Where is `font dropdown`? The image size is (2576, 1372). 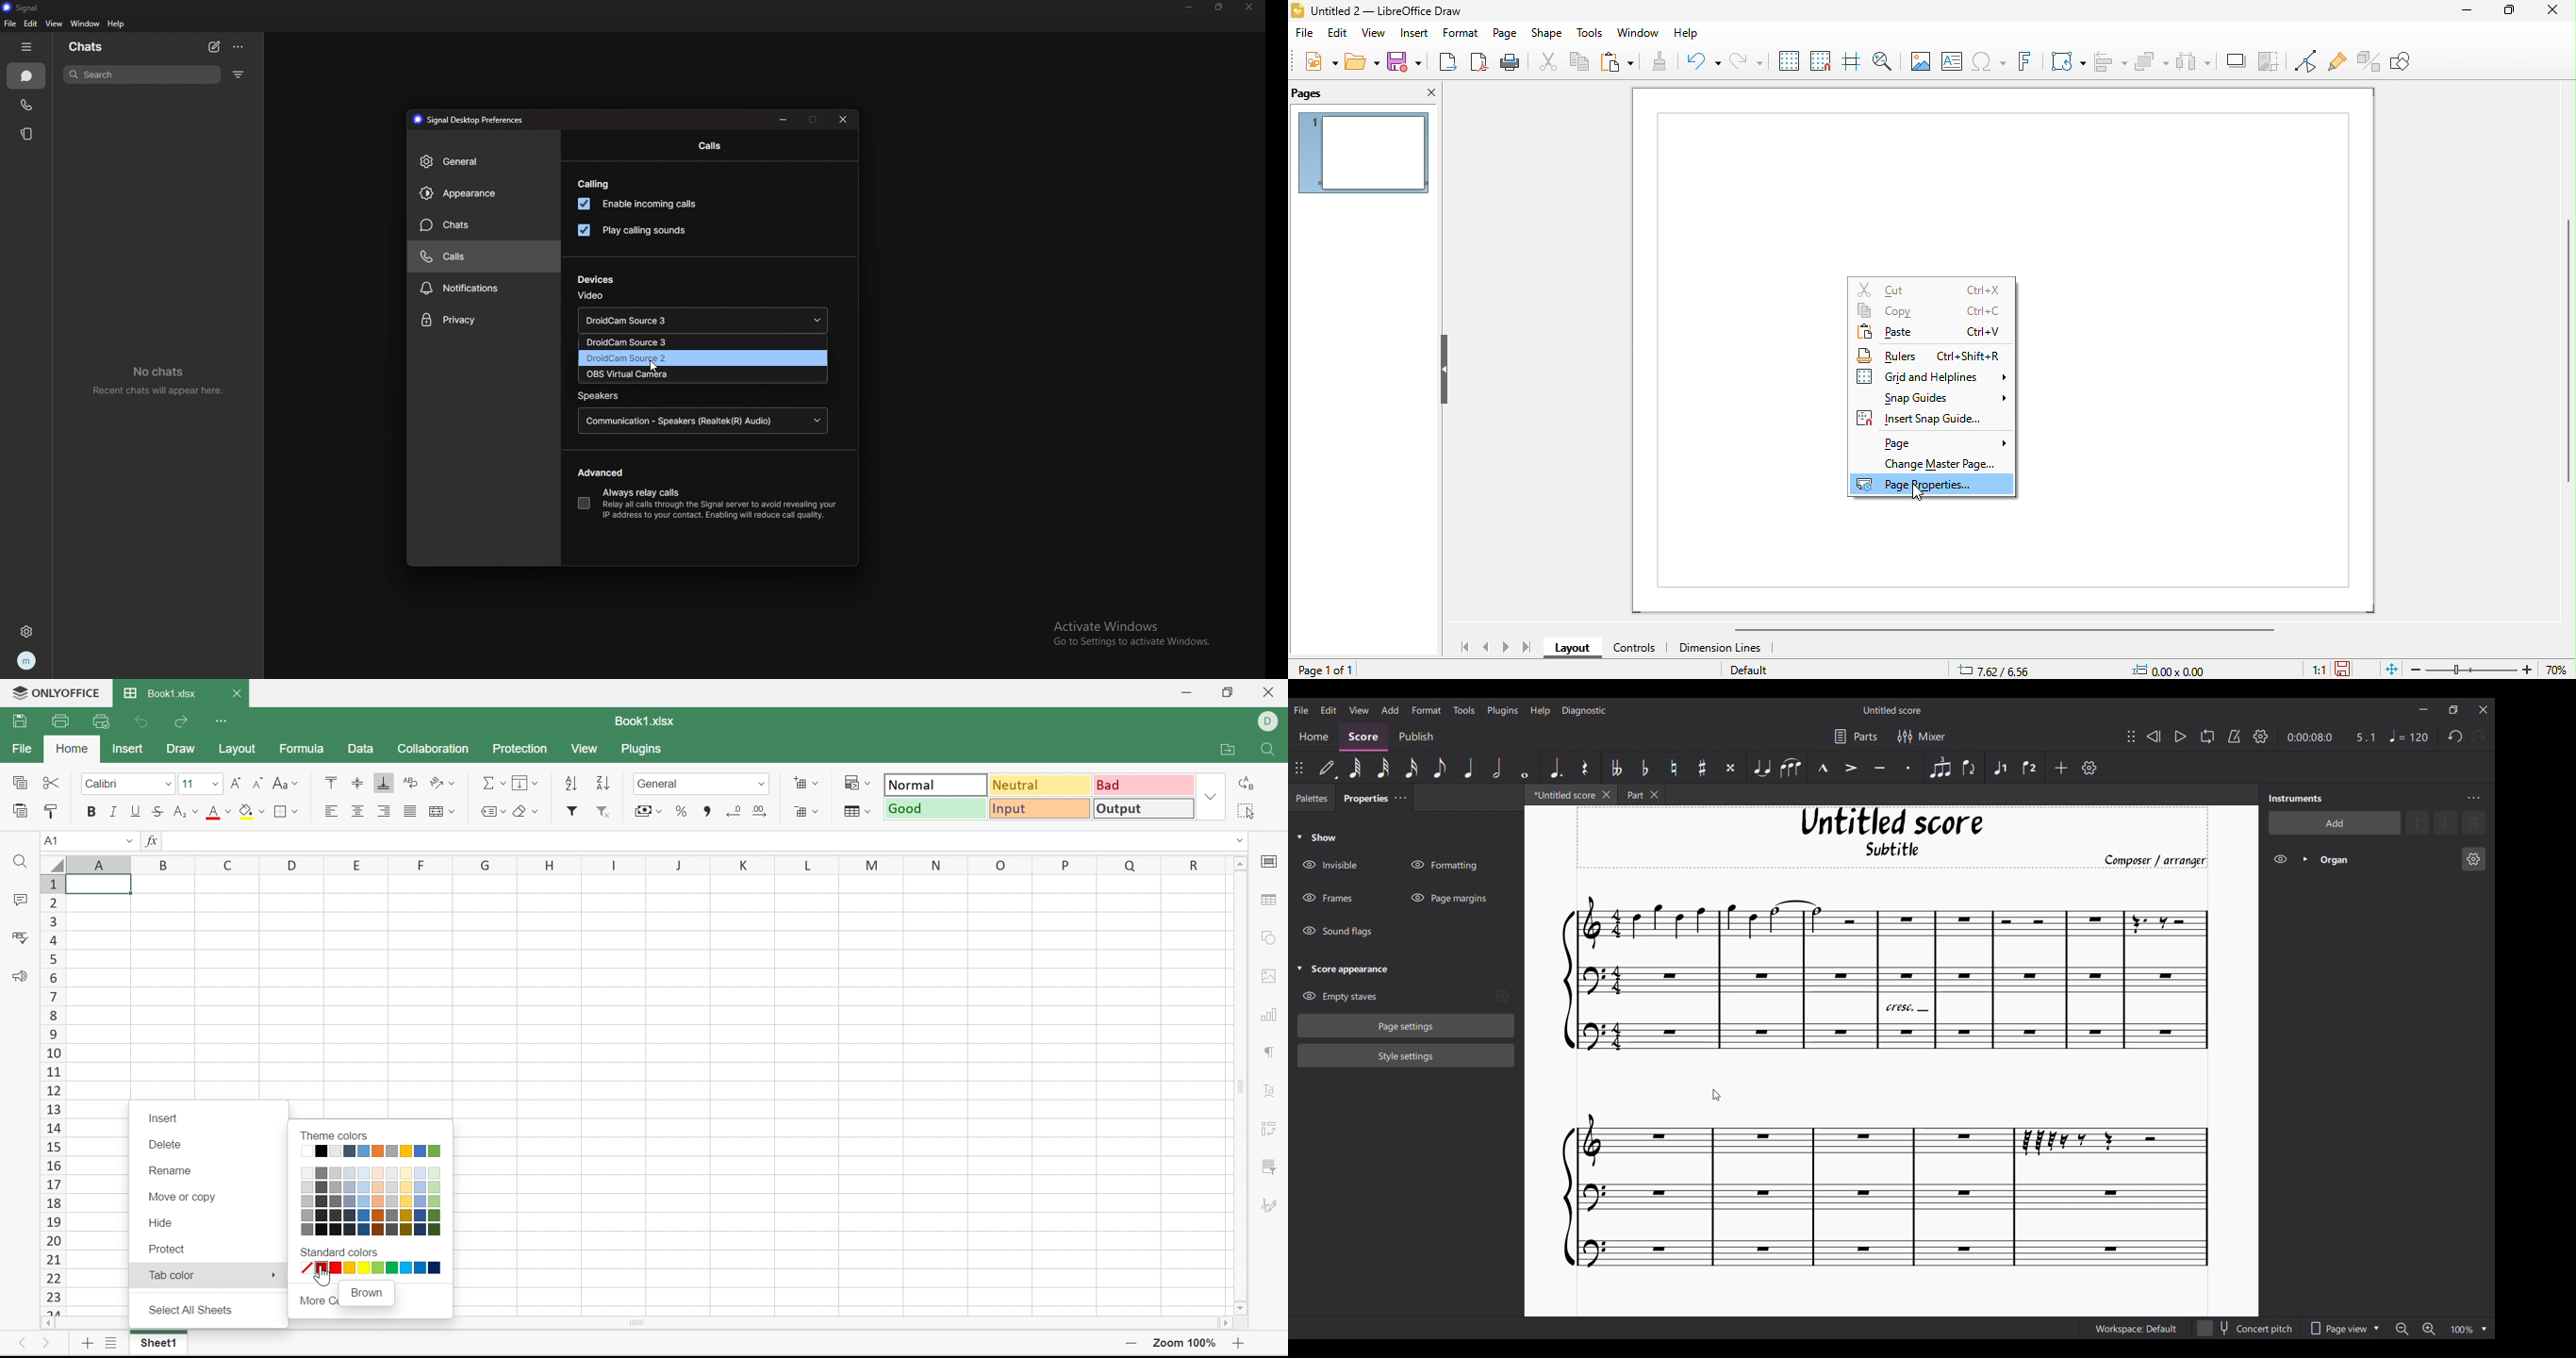
font dropdown is located at coordinates (167, 784).